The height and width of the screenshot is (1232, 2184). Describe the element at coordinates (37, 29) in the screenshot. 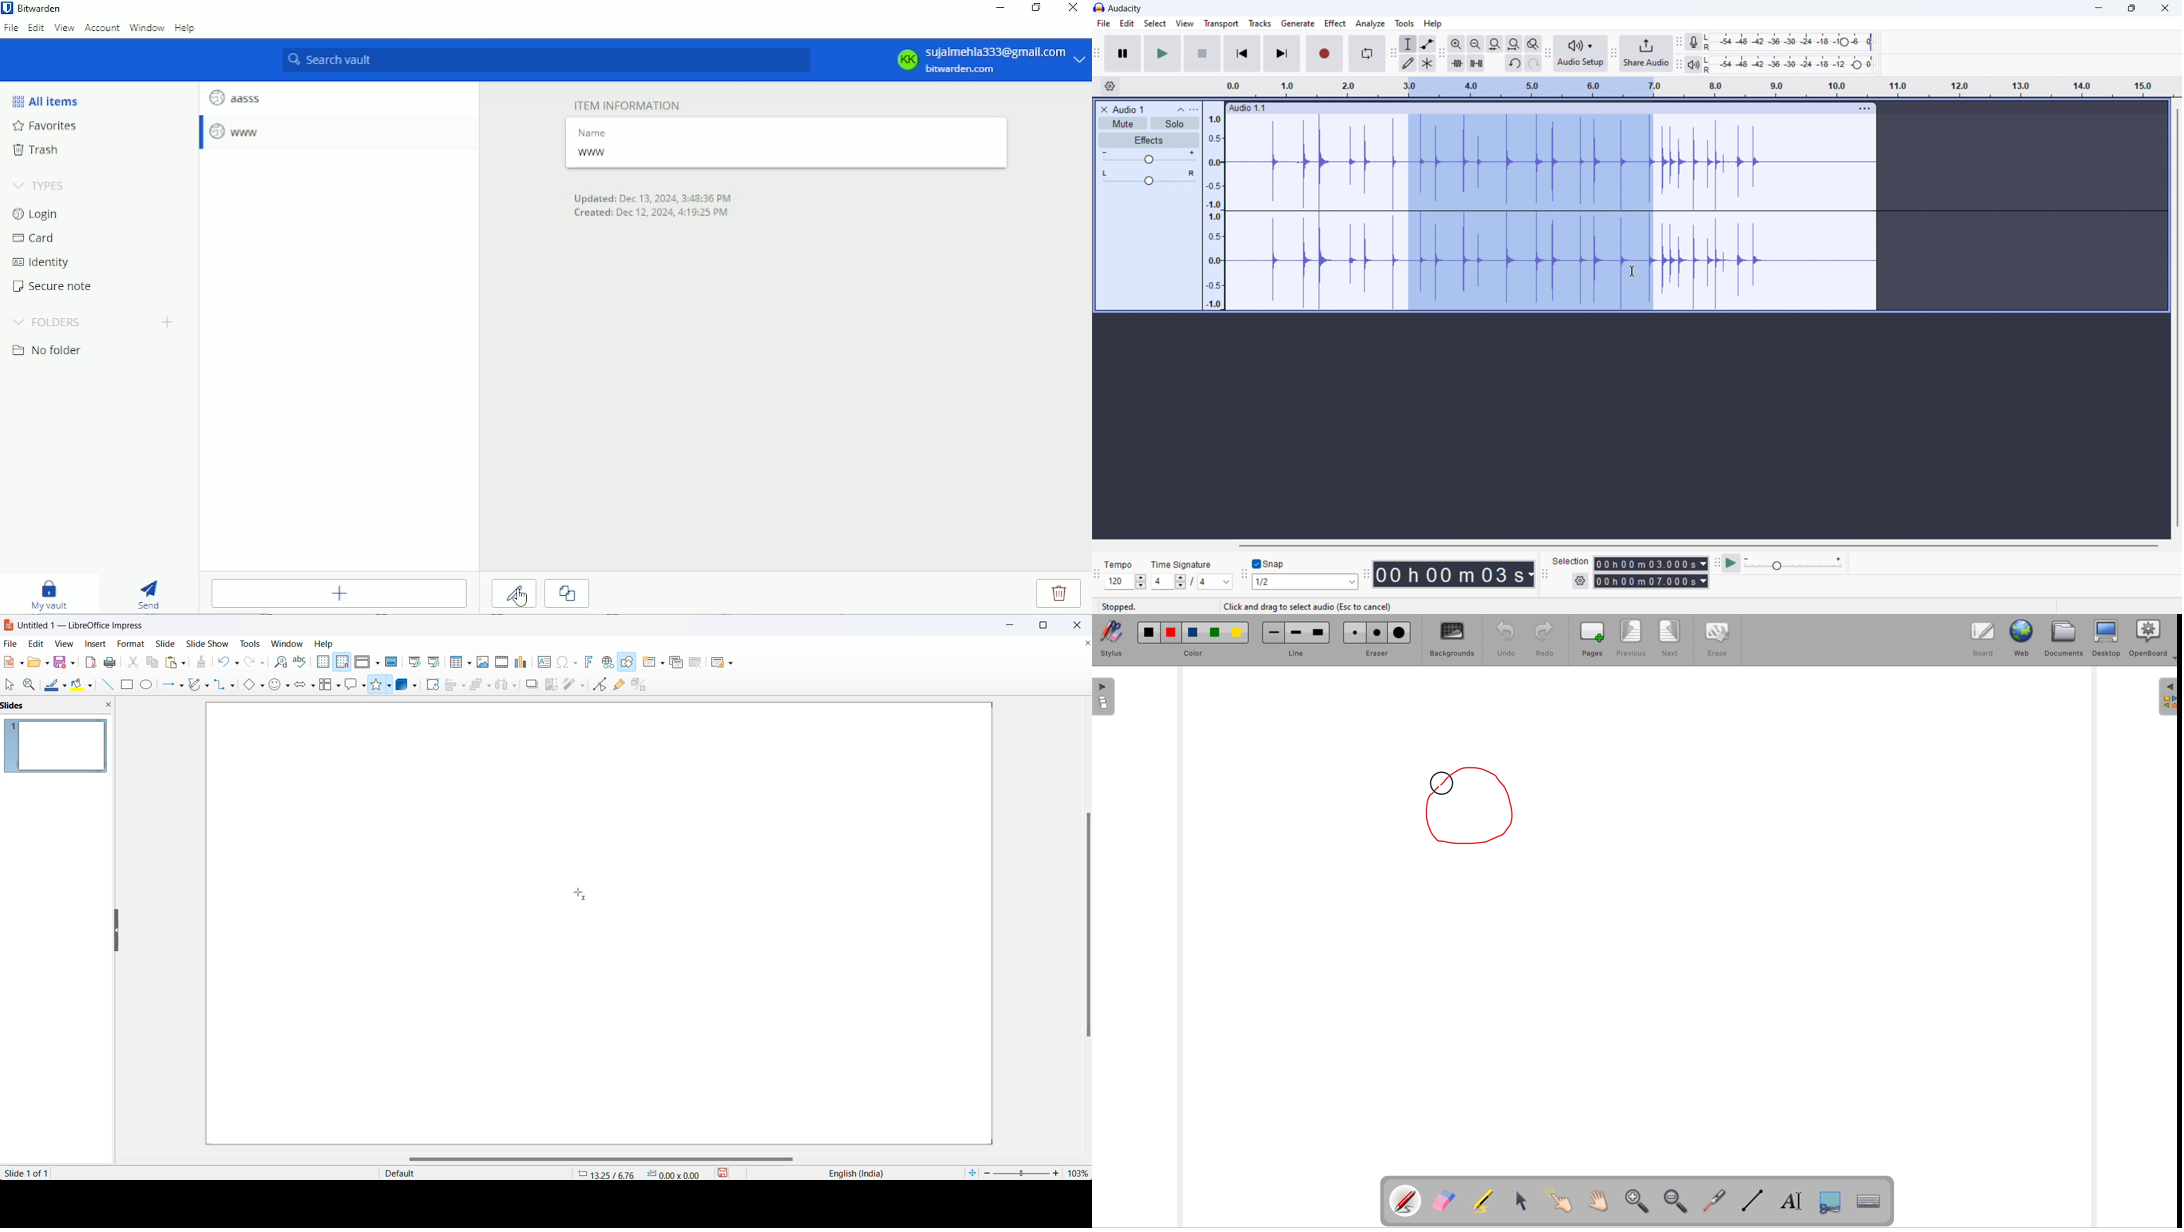

I see `Edit` at that location.